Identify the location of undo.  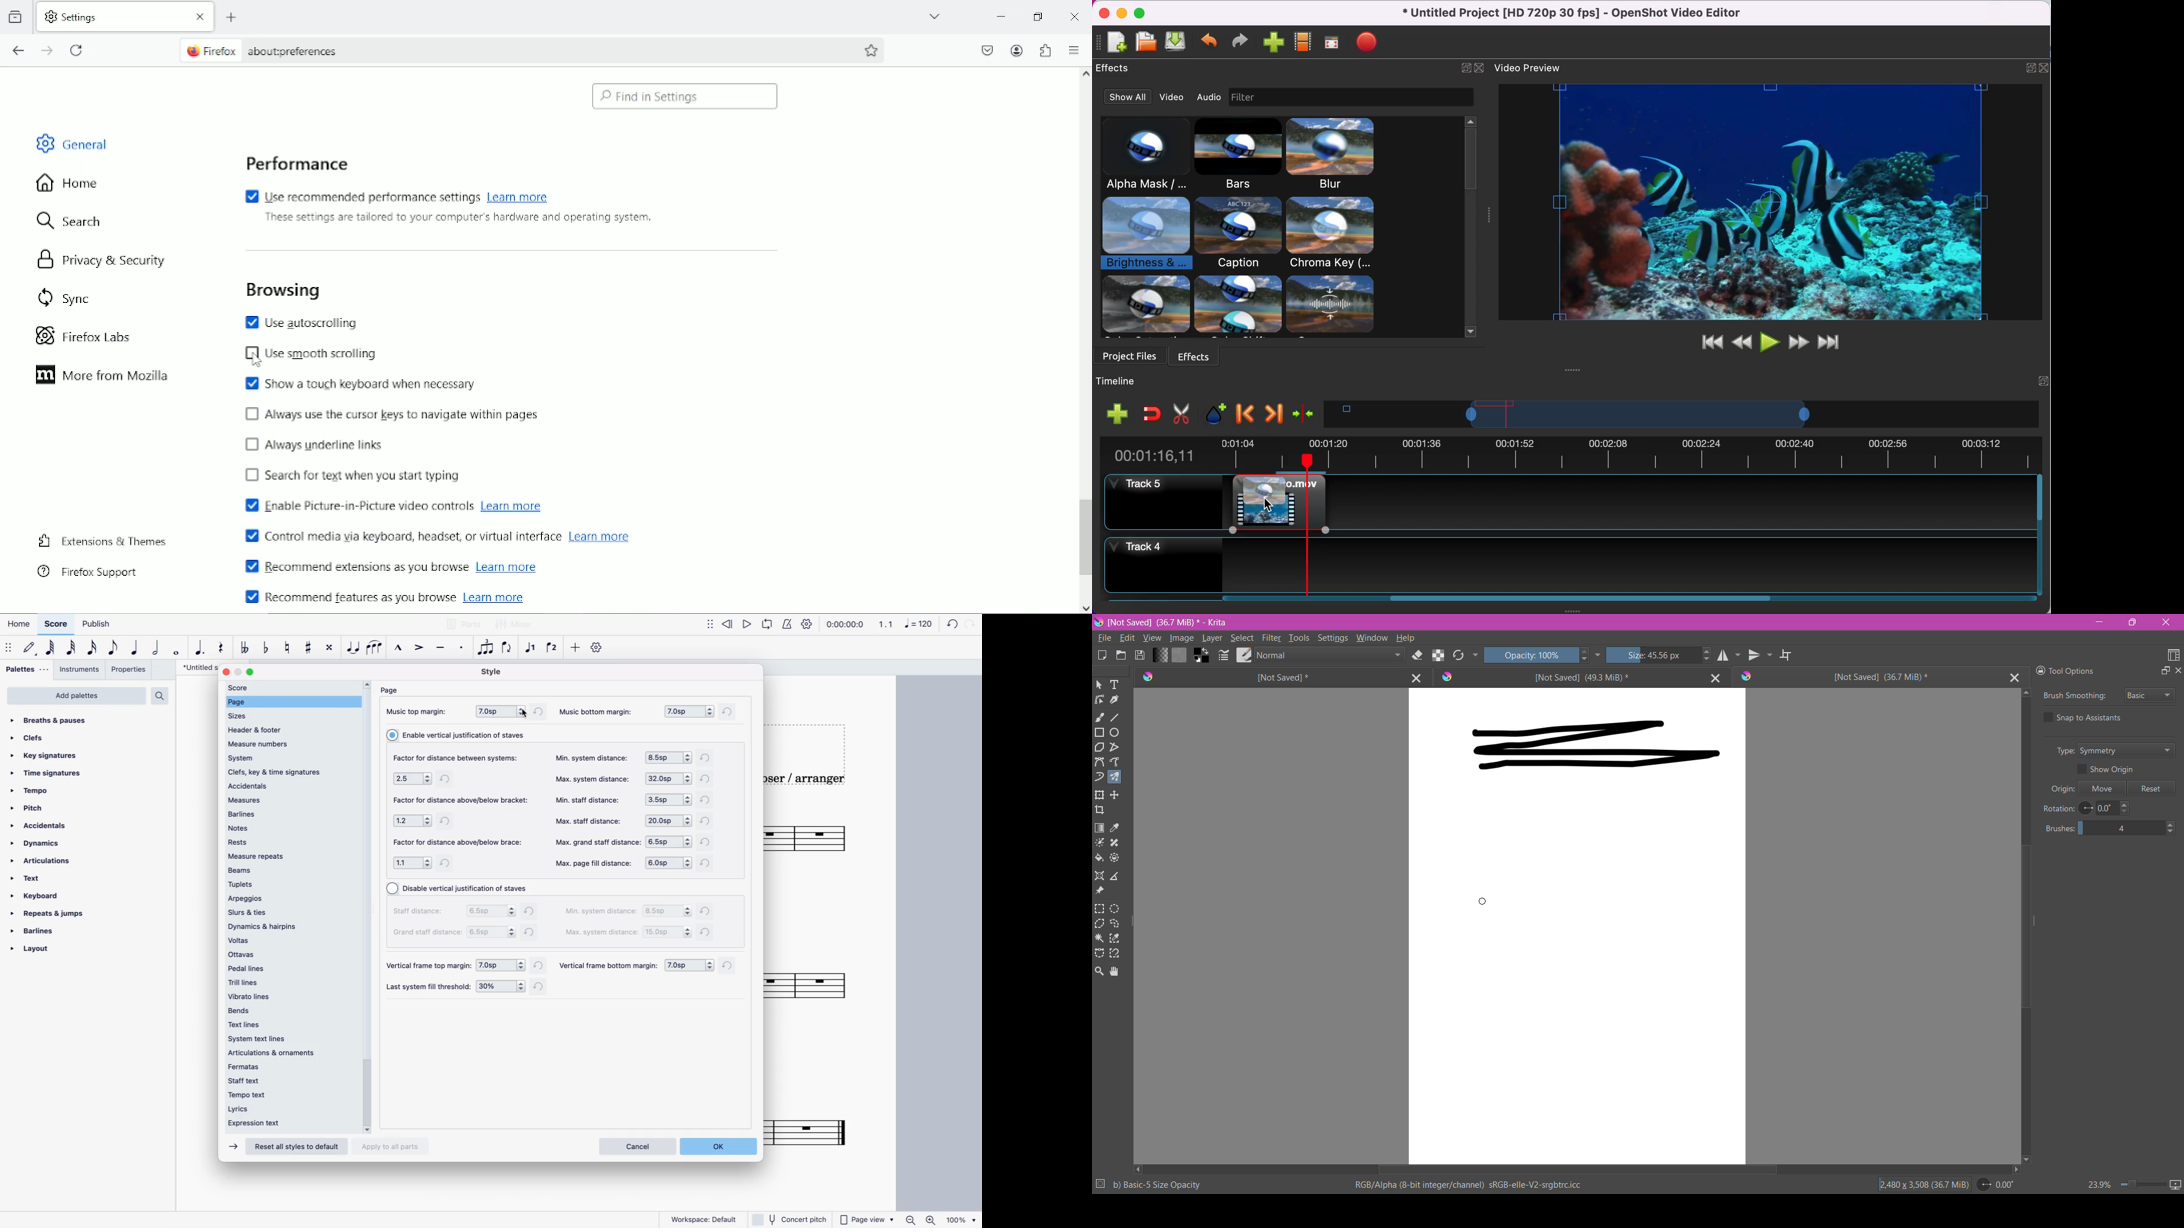
(953, 626).